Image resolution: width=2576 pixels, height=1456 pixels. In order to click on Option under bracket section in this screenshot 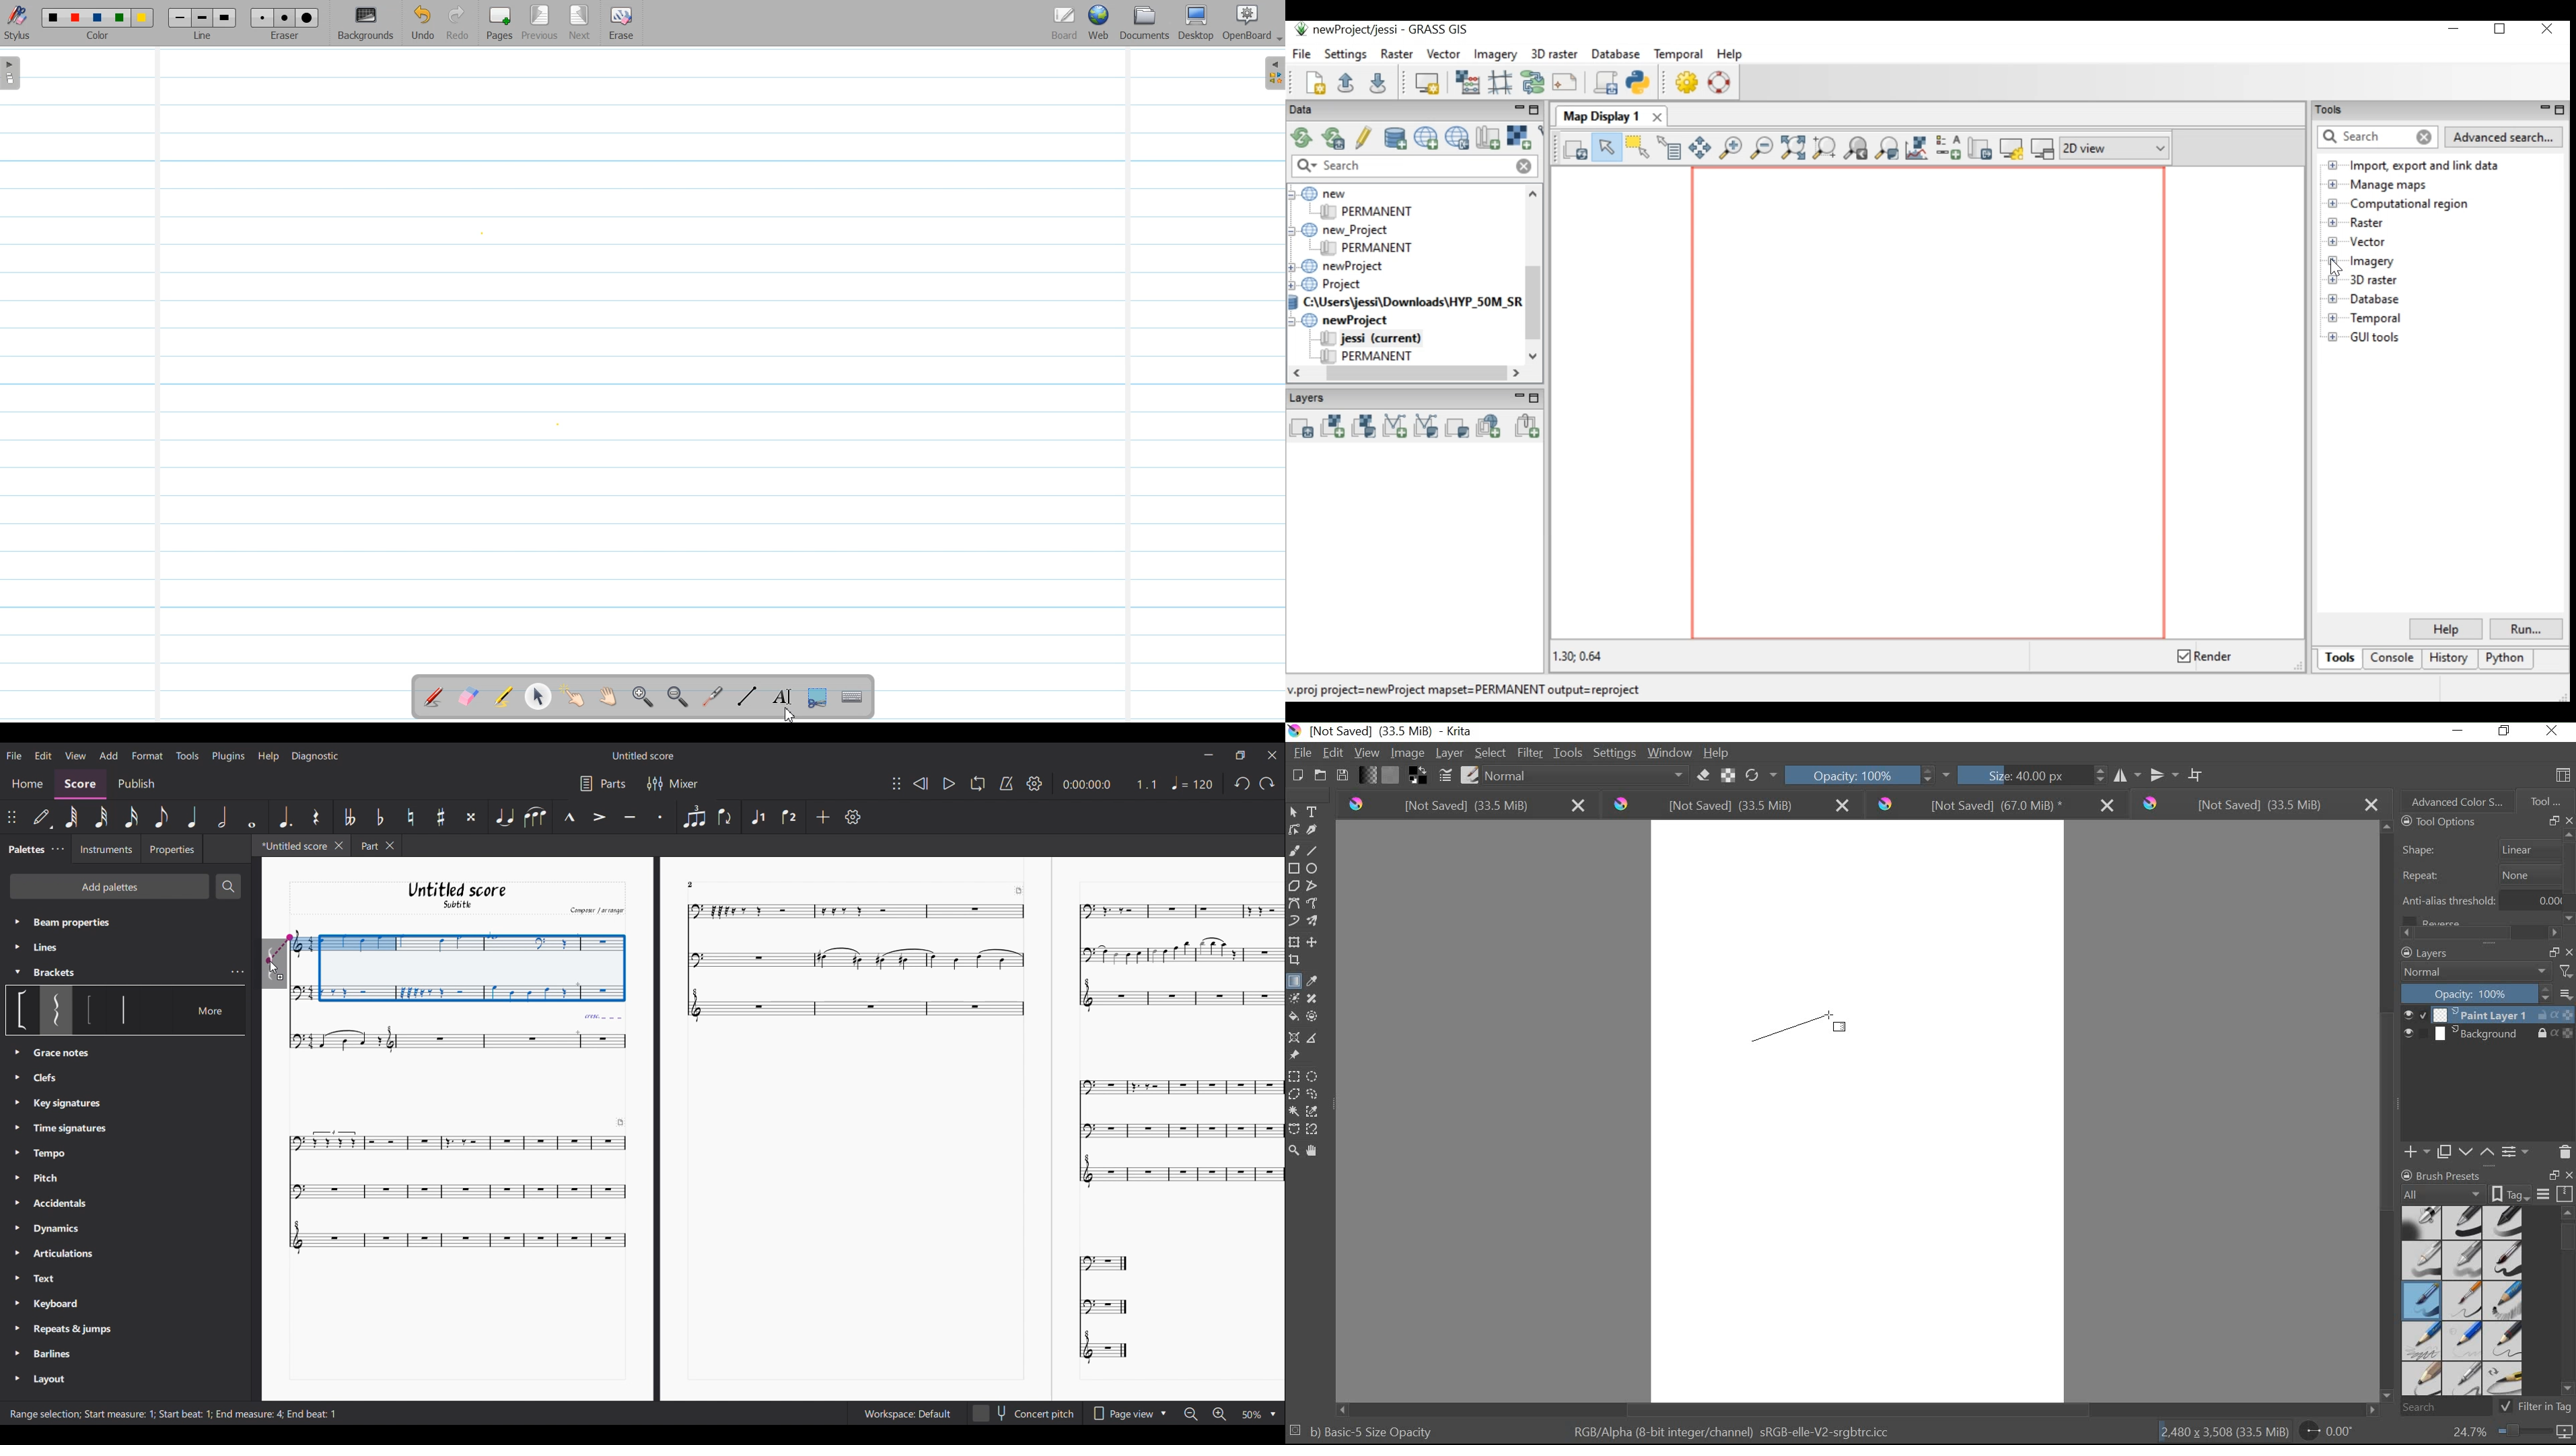, I will do `click(123, 1009)`.